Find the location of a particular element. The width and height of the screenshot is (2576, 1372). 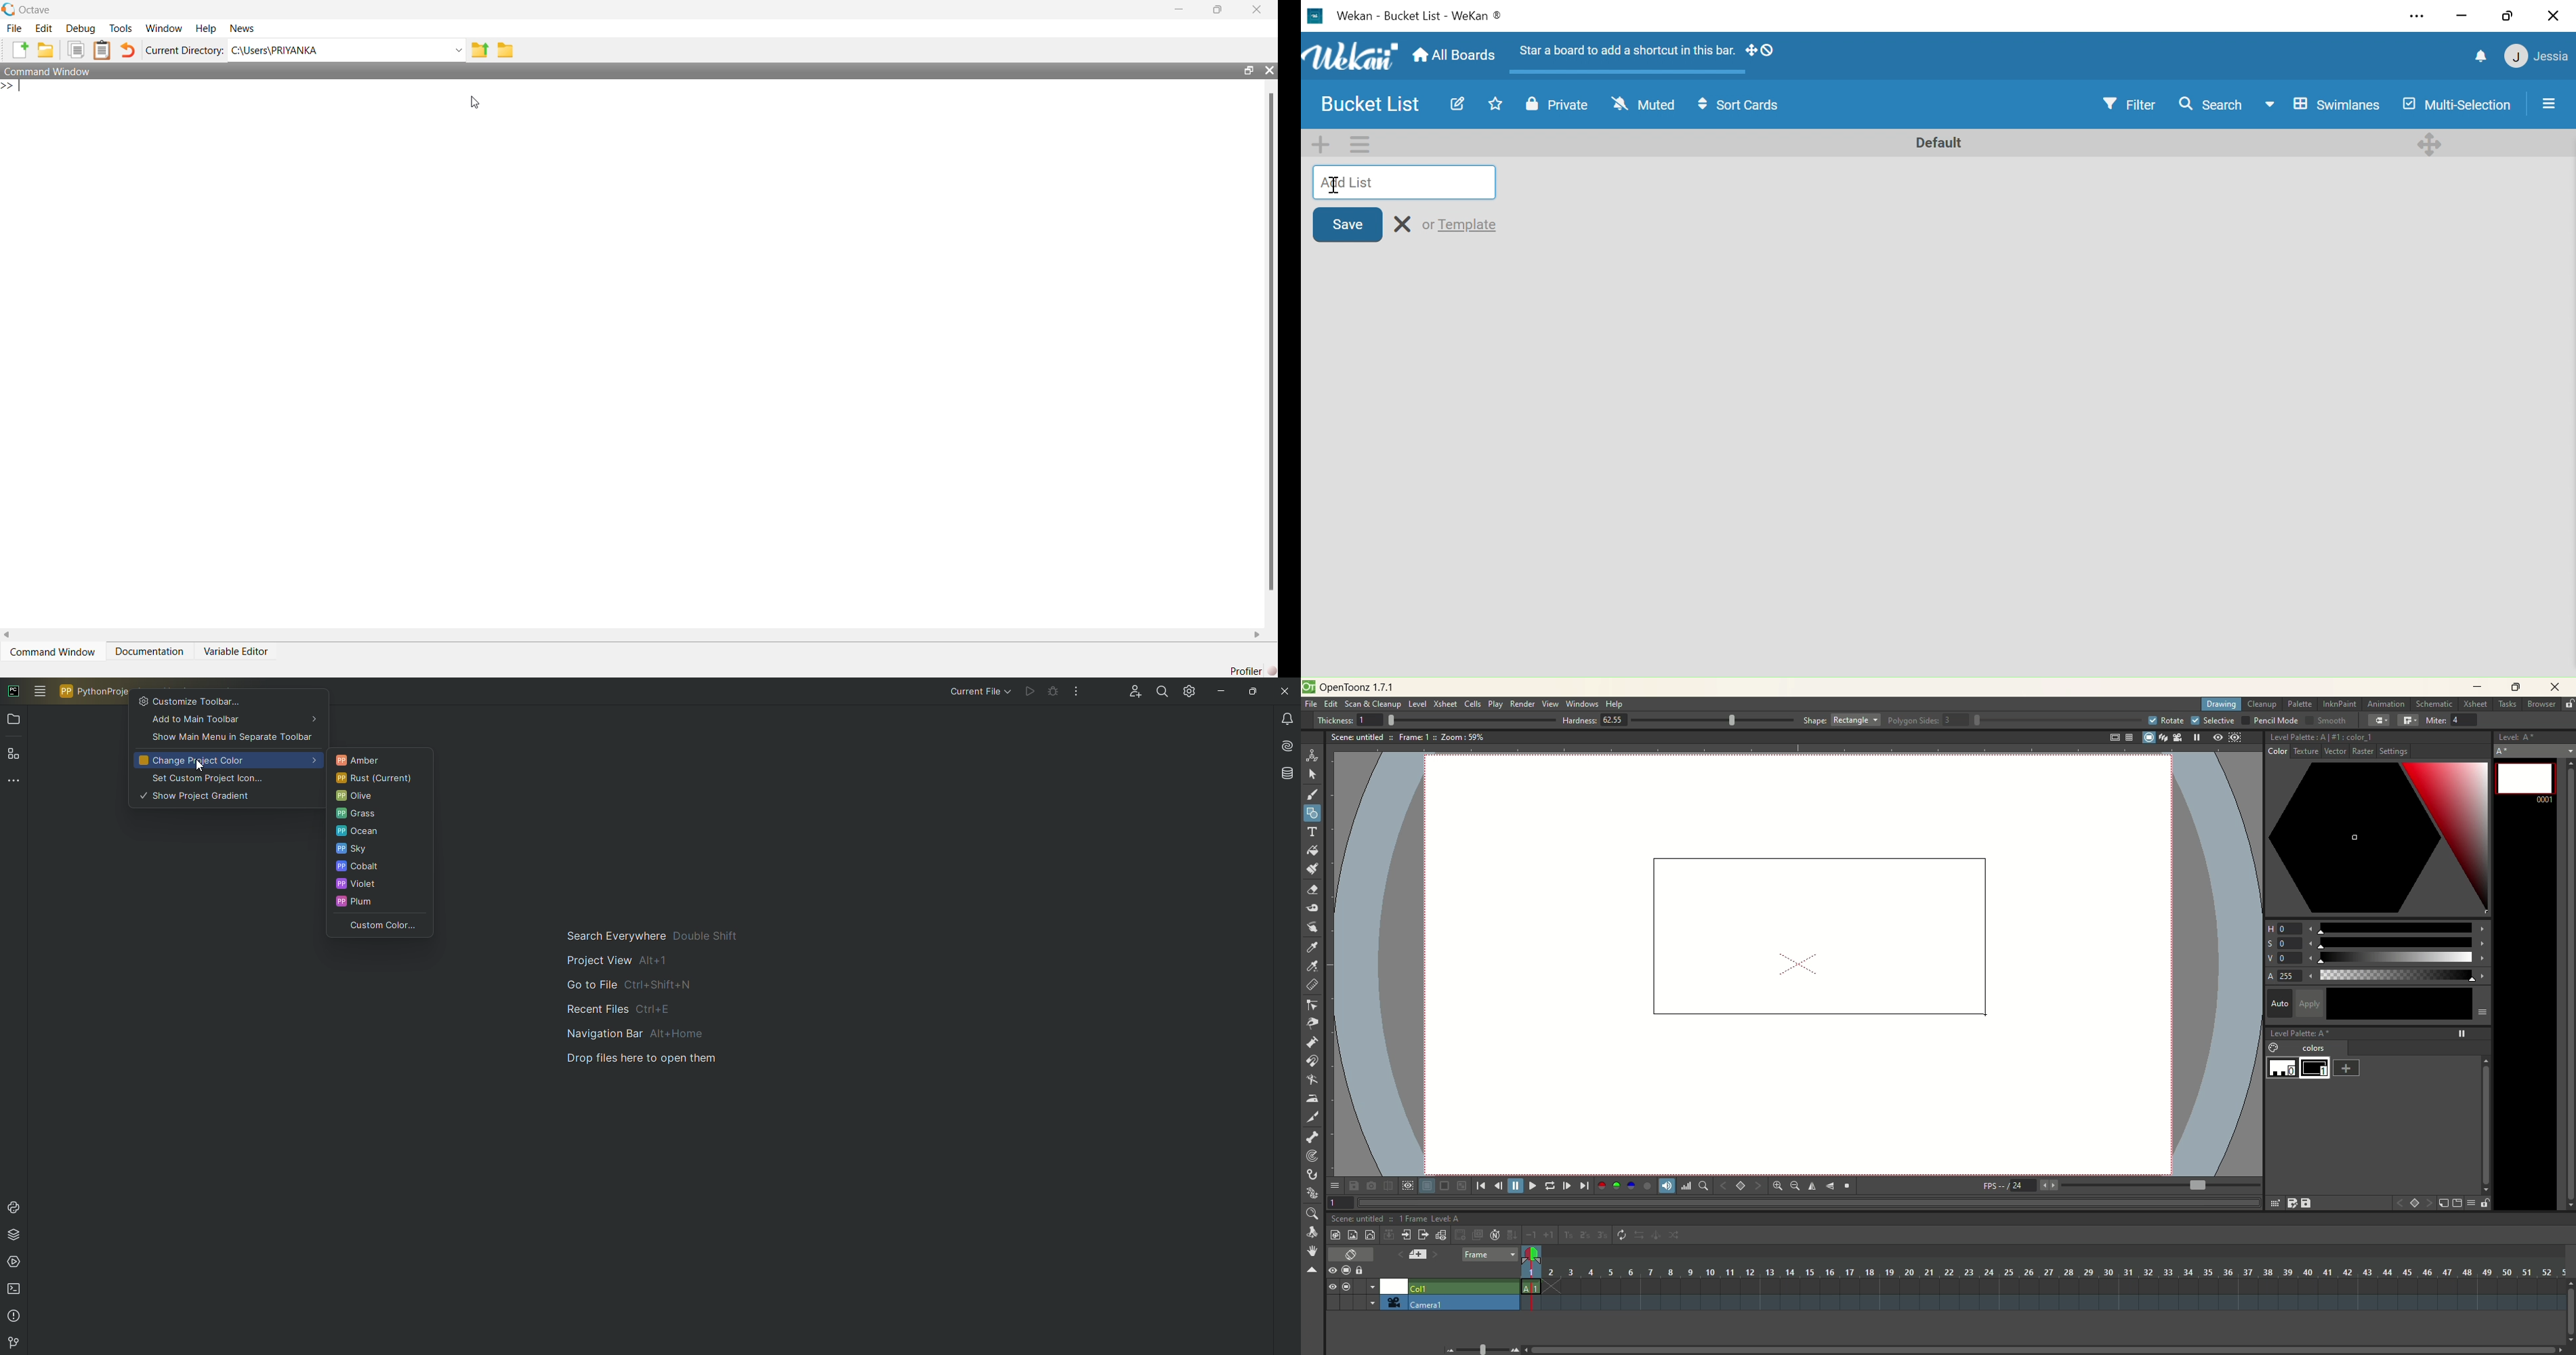

bender is located at coordinates (1312, 1081).